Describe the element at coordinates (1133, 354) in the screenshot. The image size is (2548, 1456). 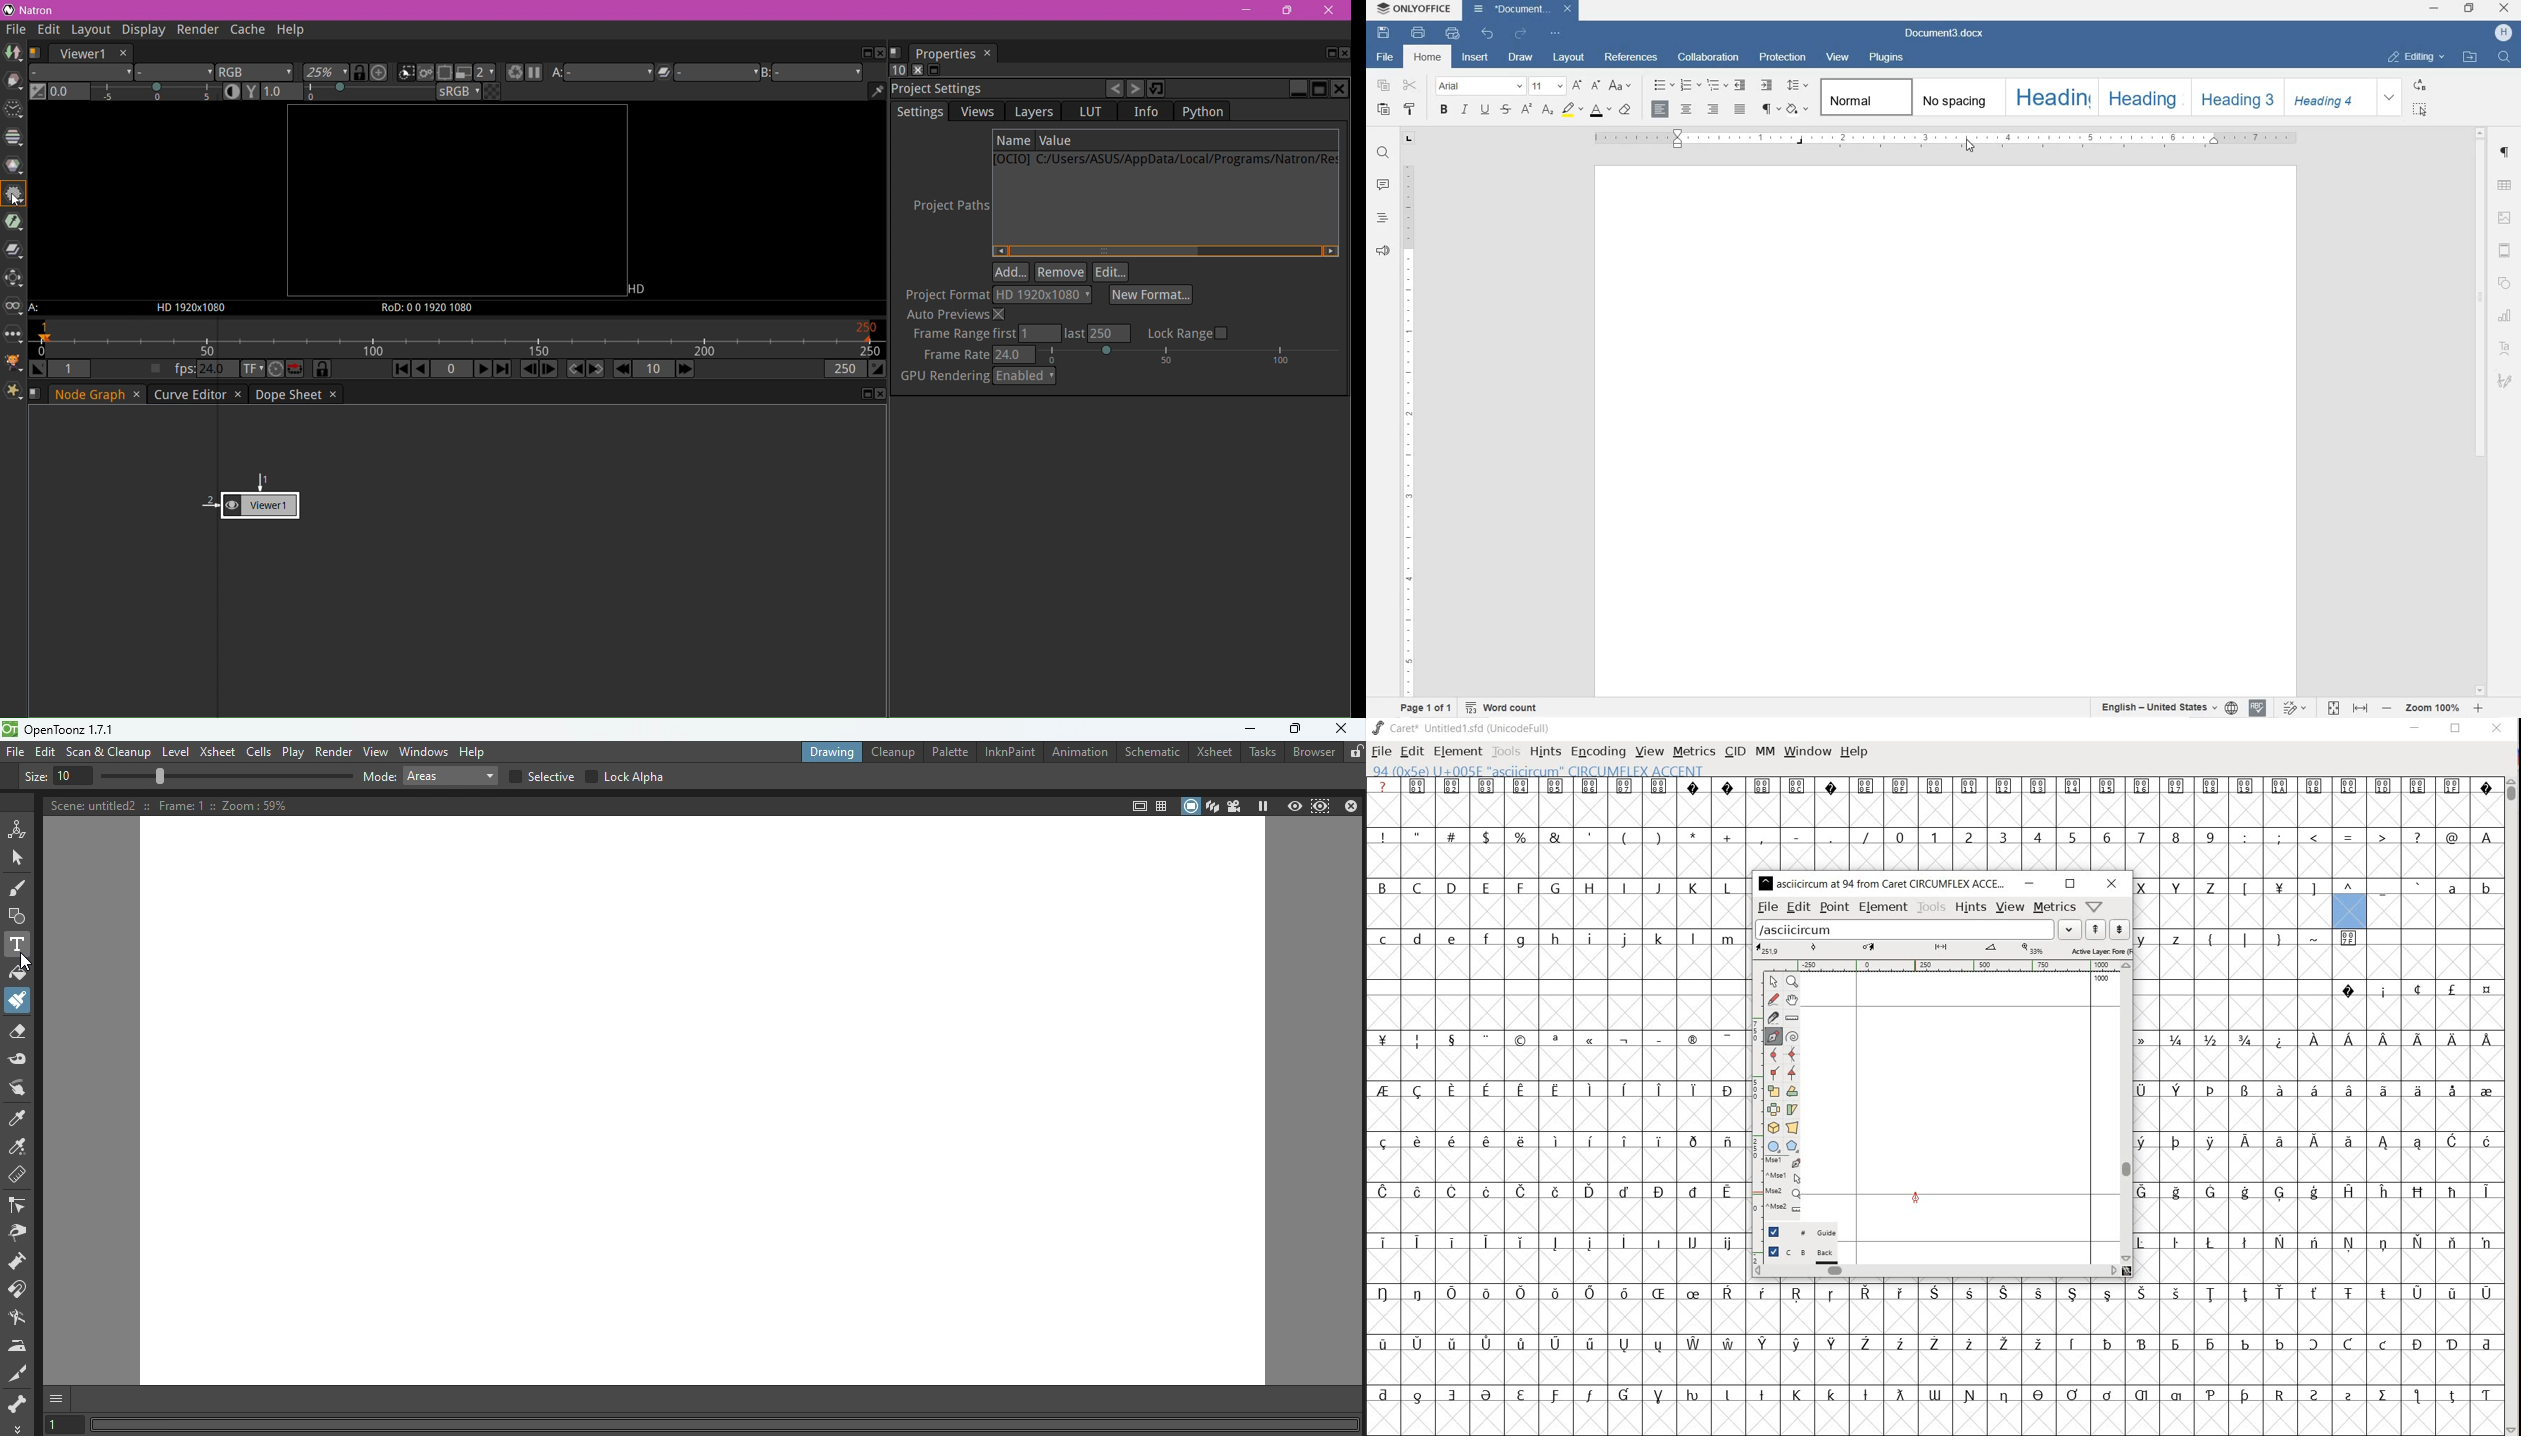
I see `Set the Frame Rate` at that location.